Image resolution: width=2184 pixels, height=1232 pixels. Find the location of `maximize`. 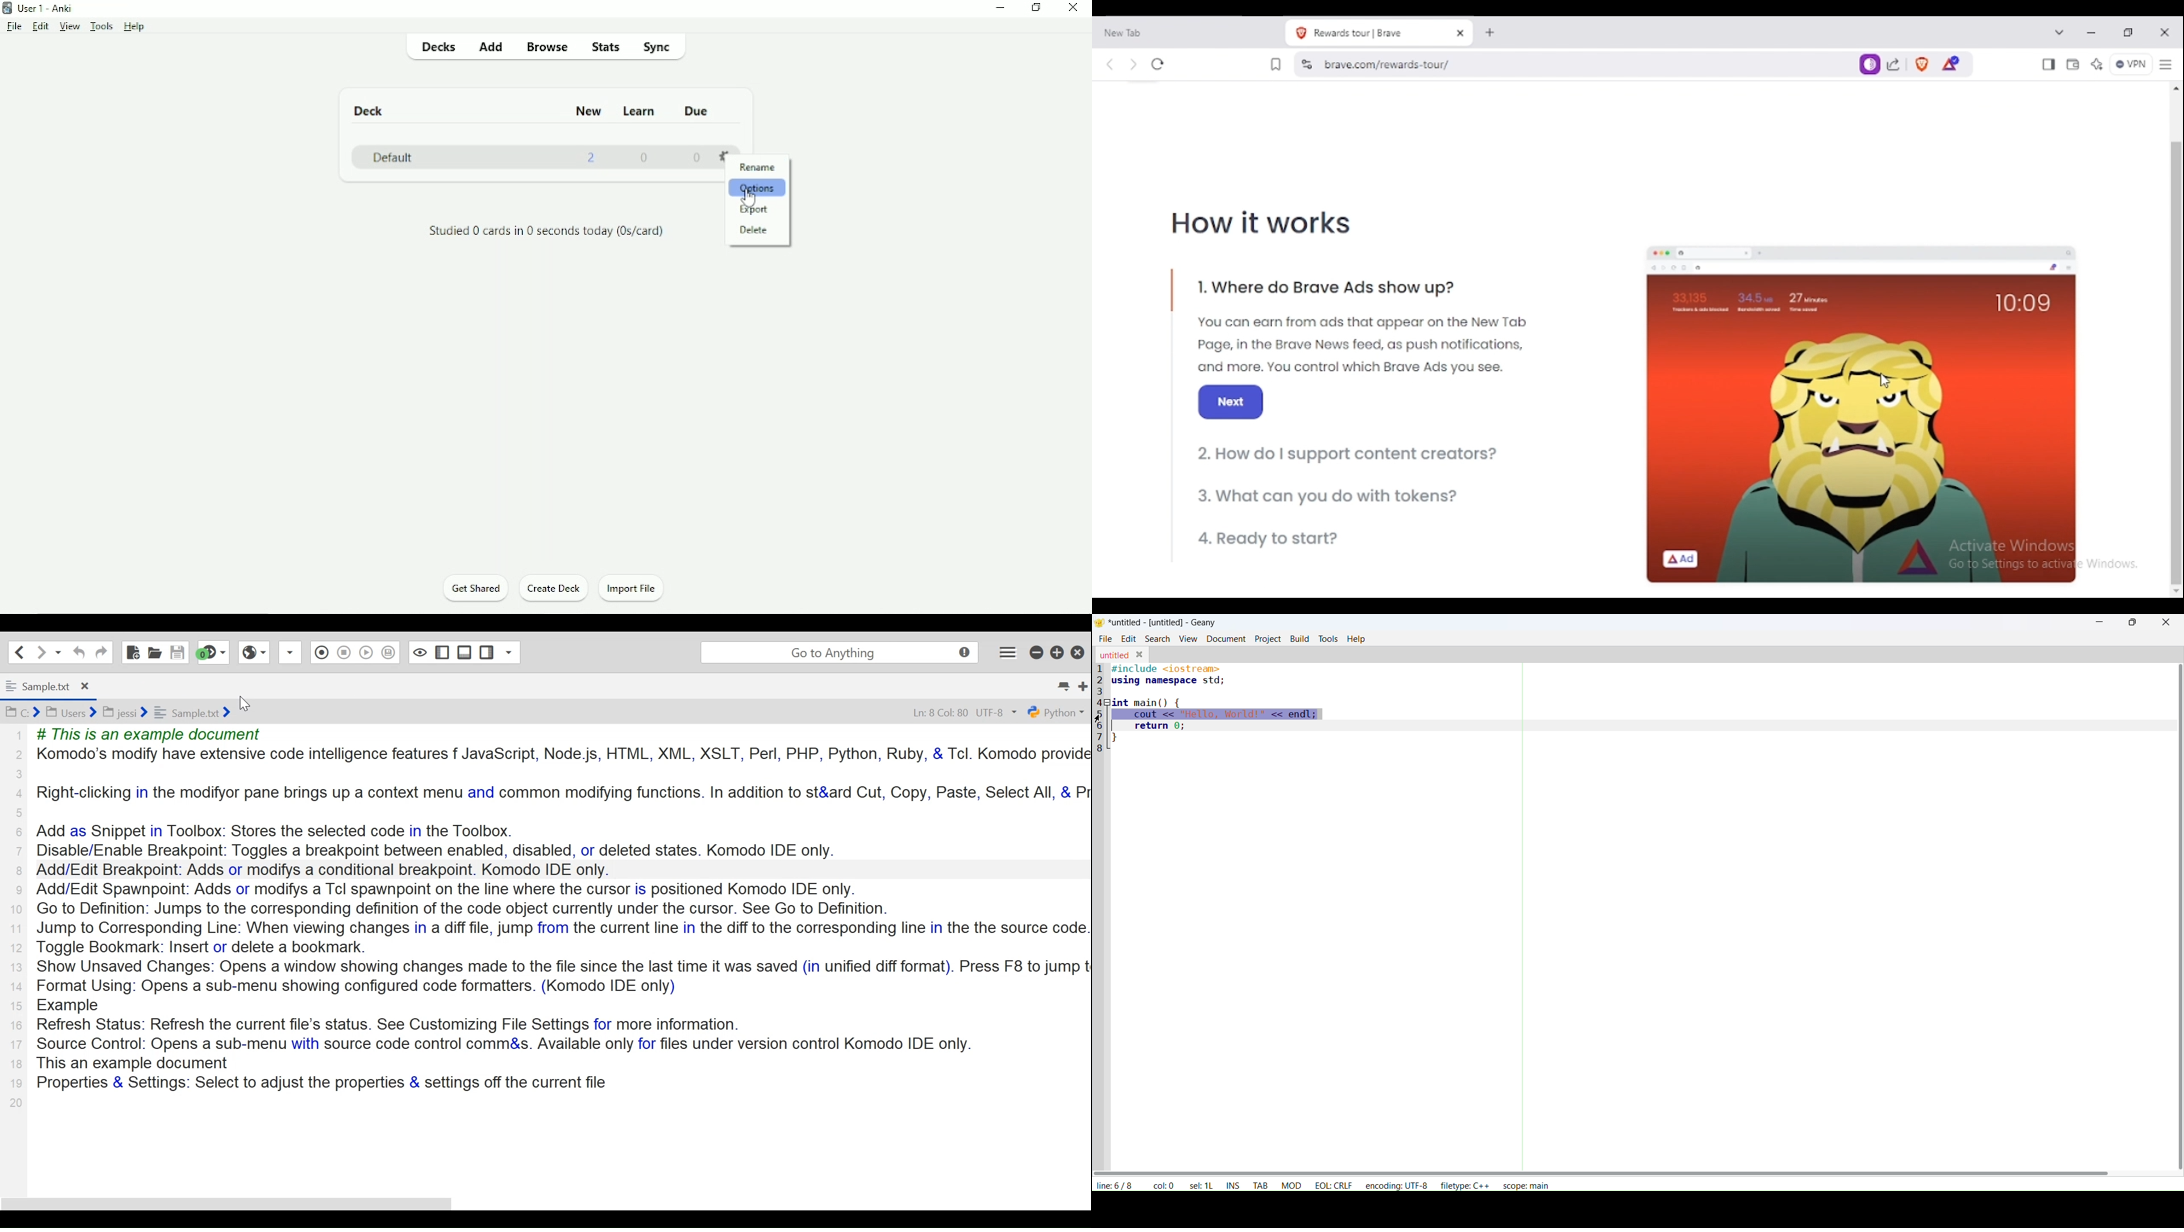

maximize is located at coordinates (2129, 33).